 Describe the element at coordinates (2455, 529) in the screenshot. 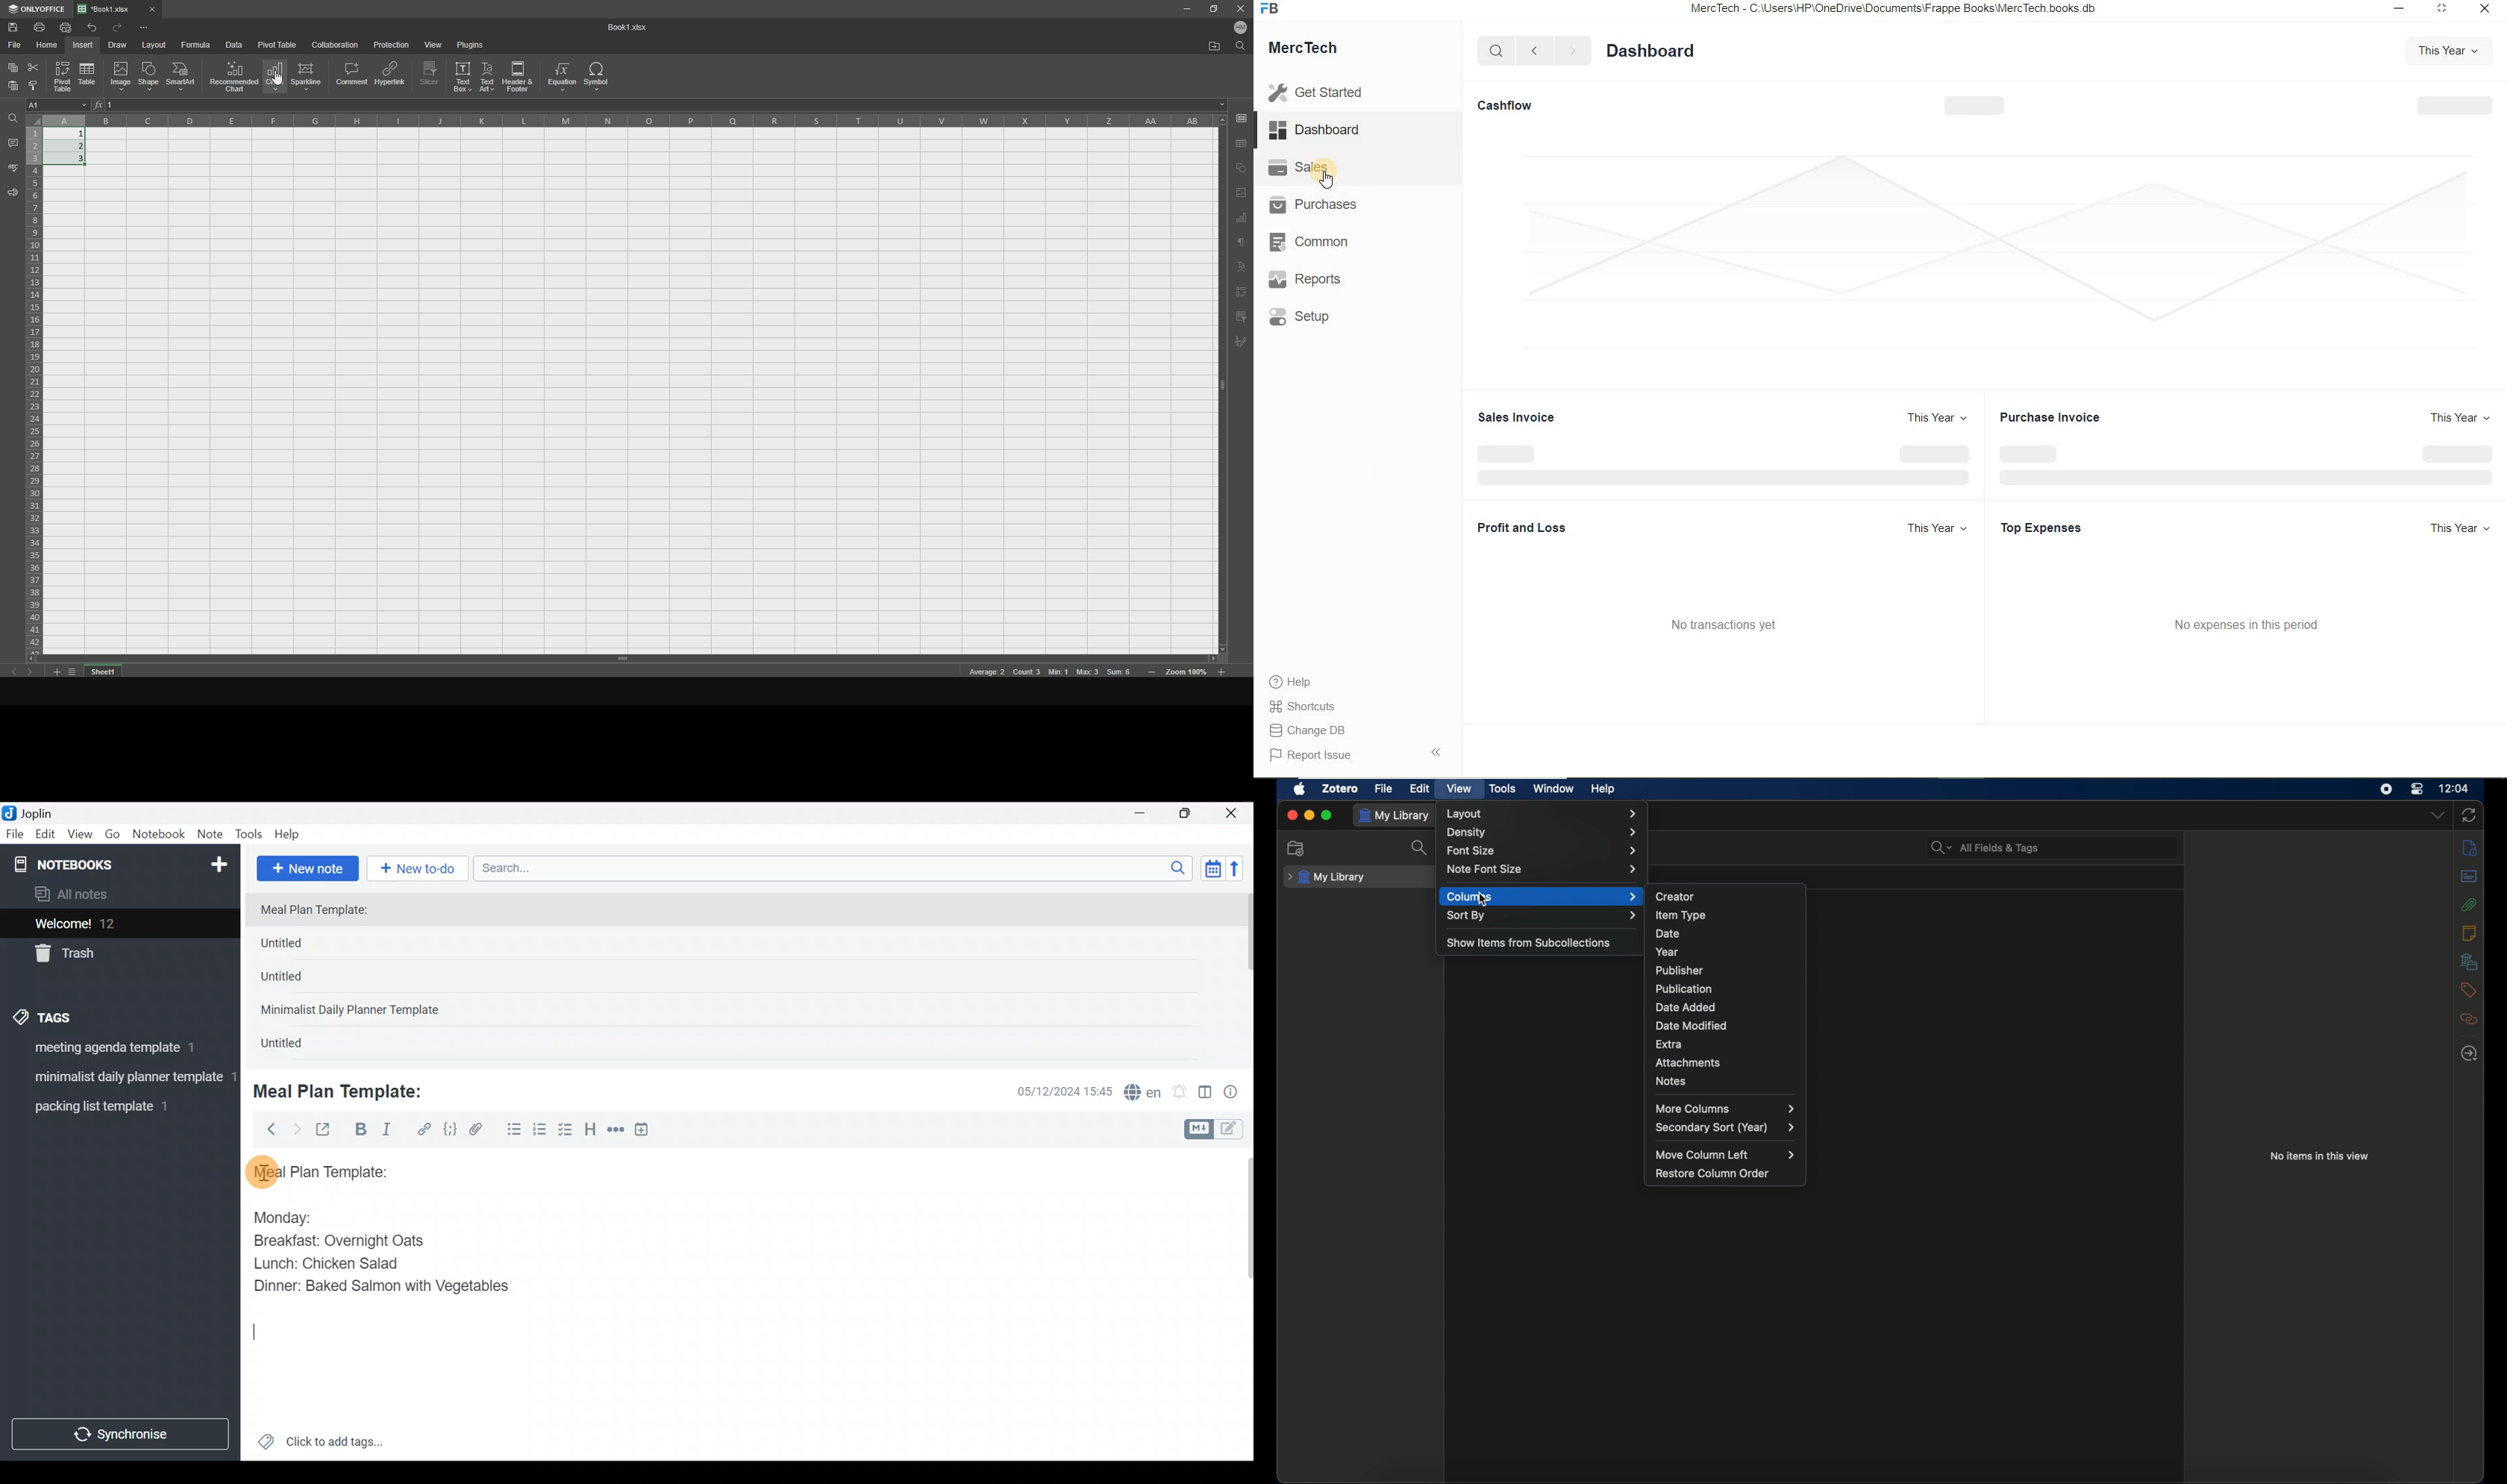

I see `This Year` at that location.